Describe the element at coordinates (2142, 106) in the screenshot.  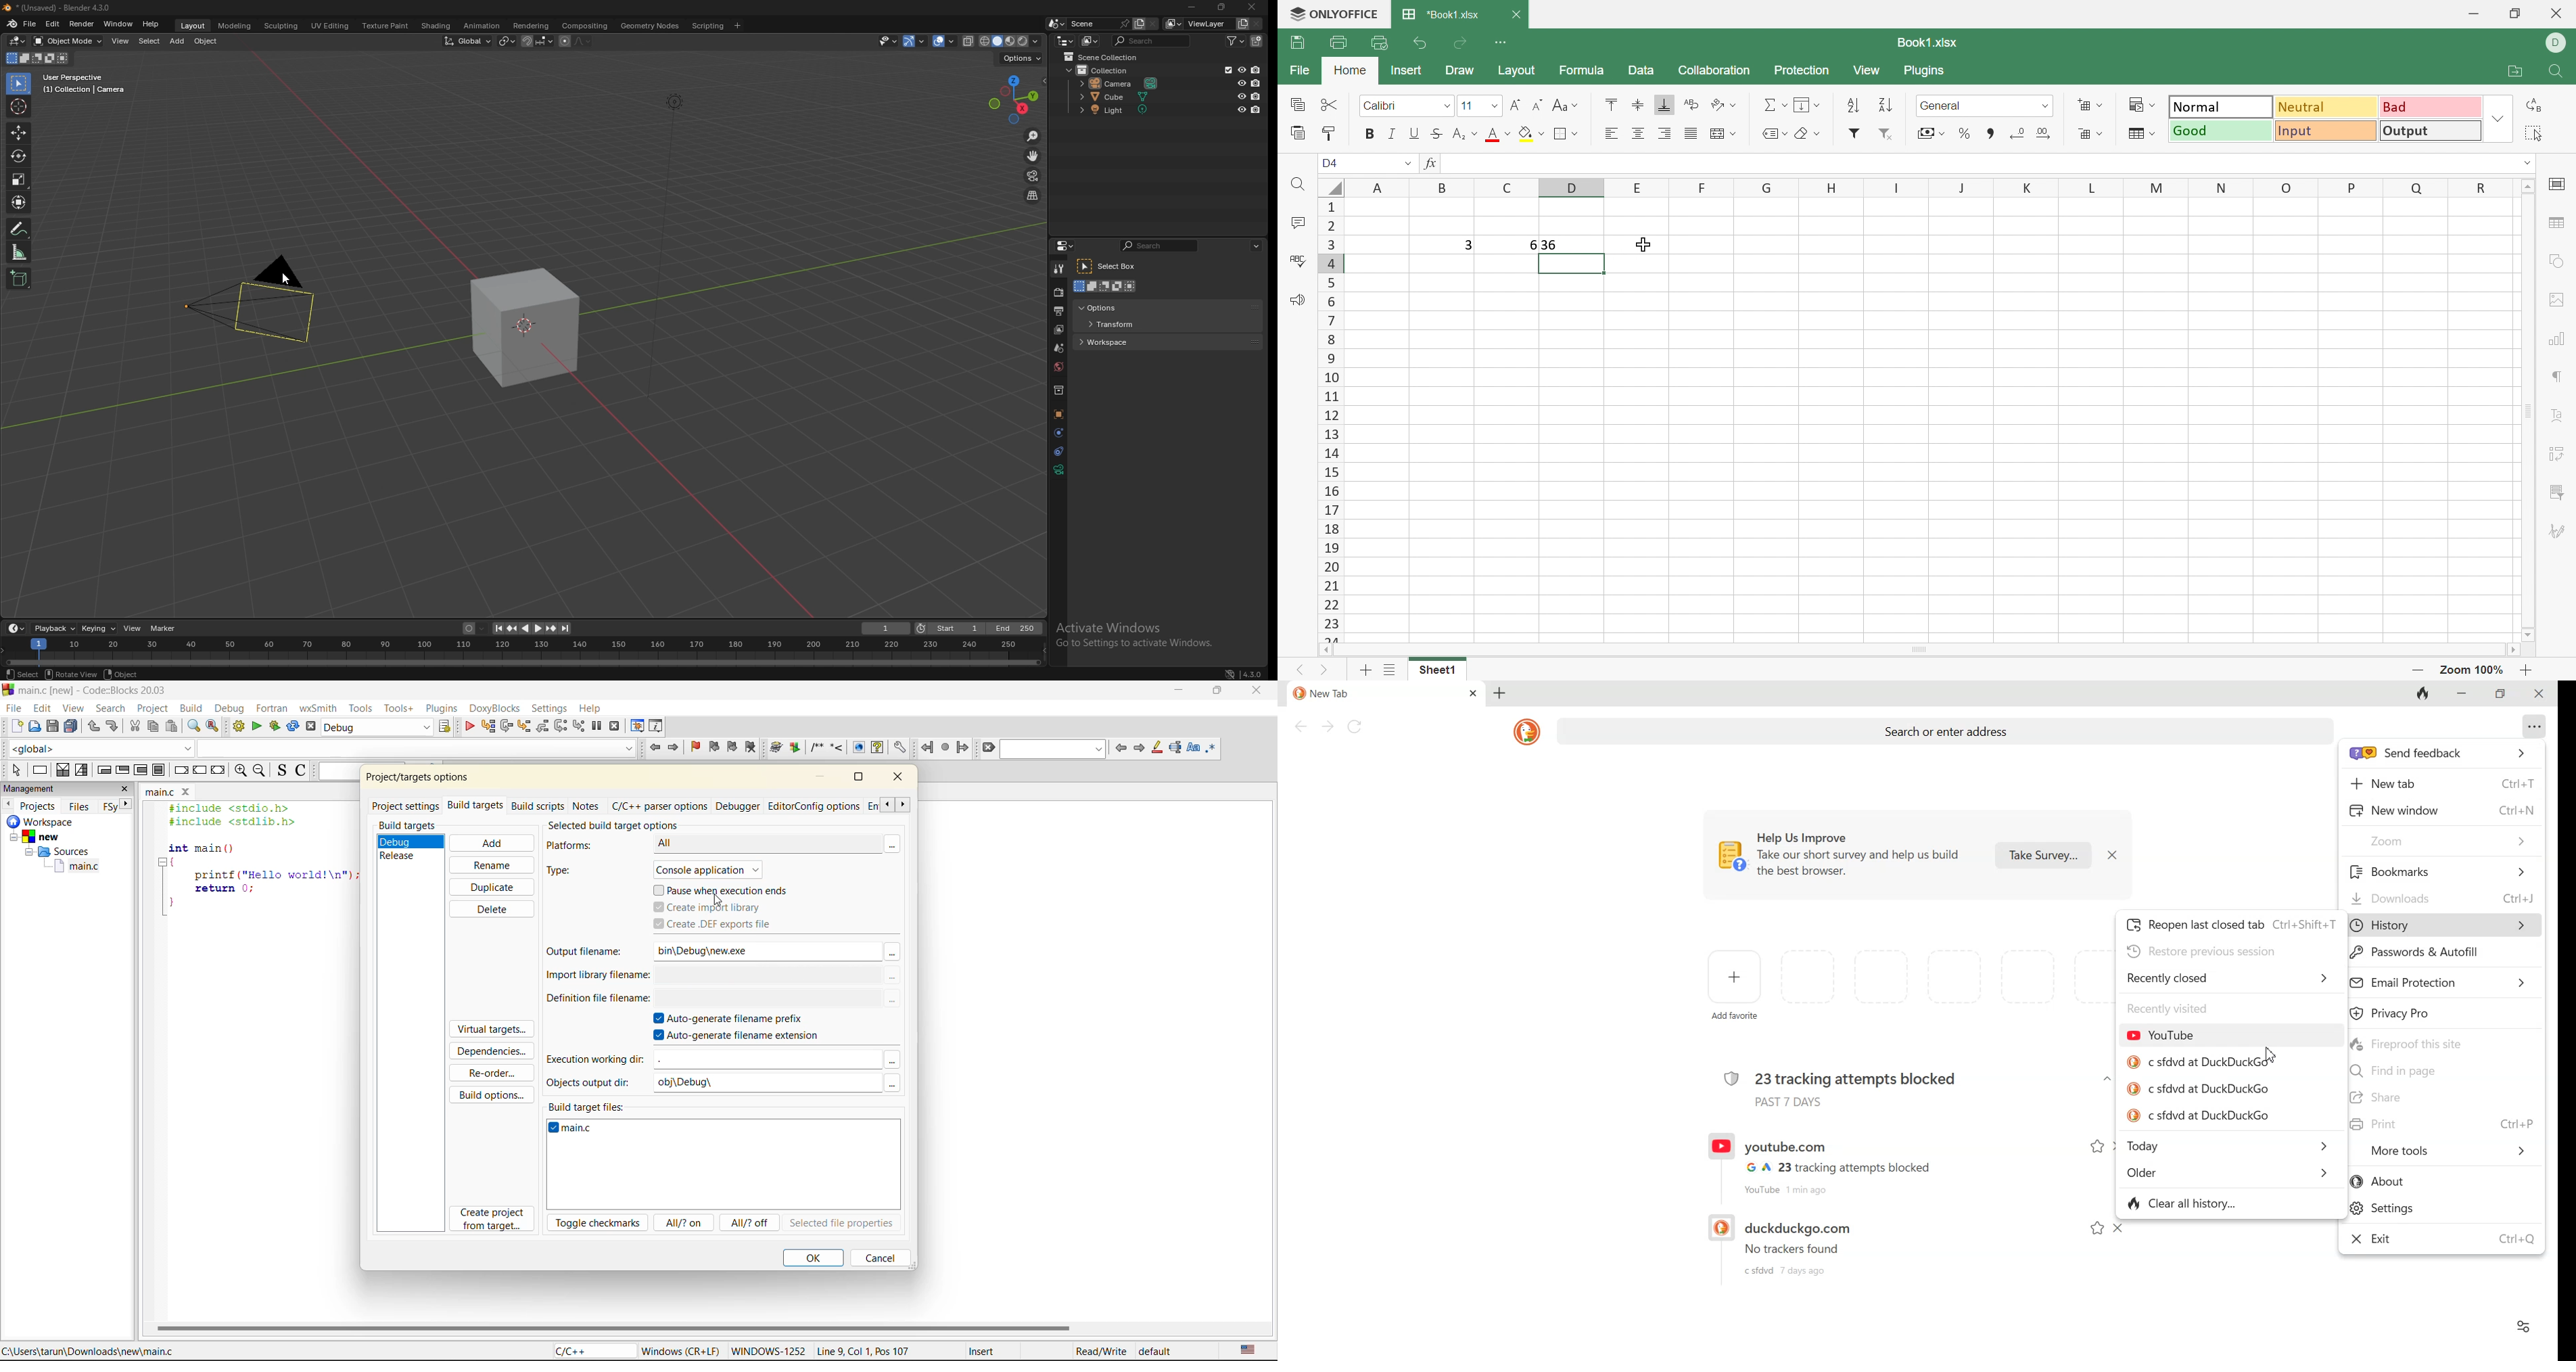
I see `Conditional formatting` at that location.